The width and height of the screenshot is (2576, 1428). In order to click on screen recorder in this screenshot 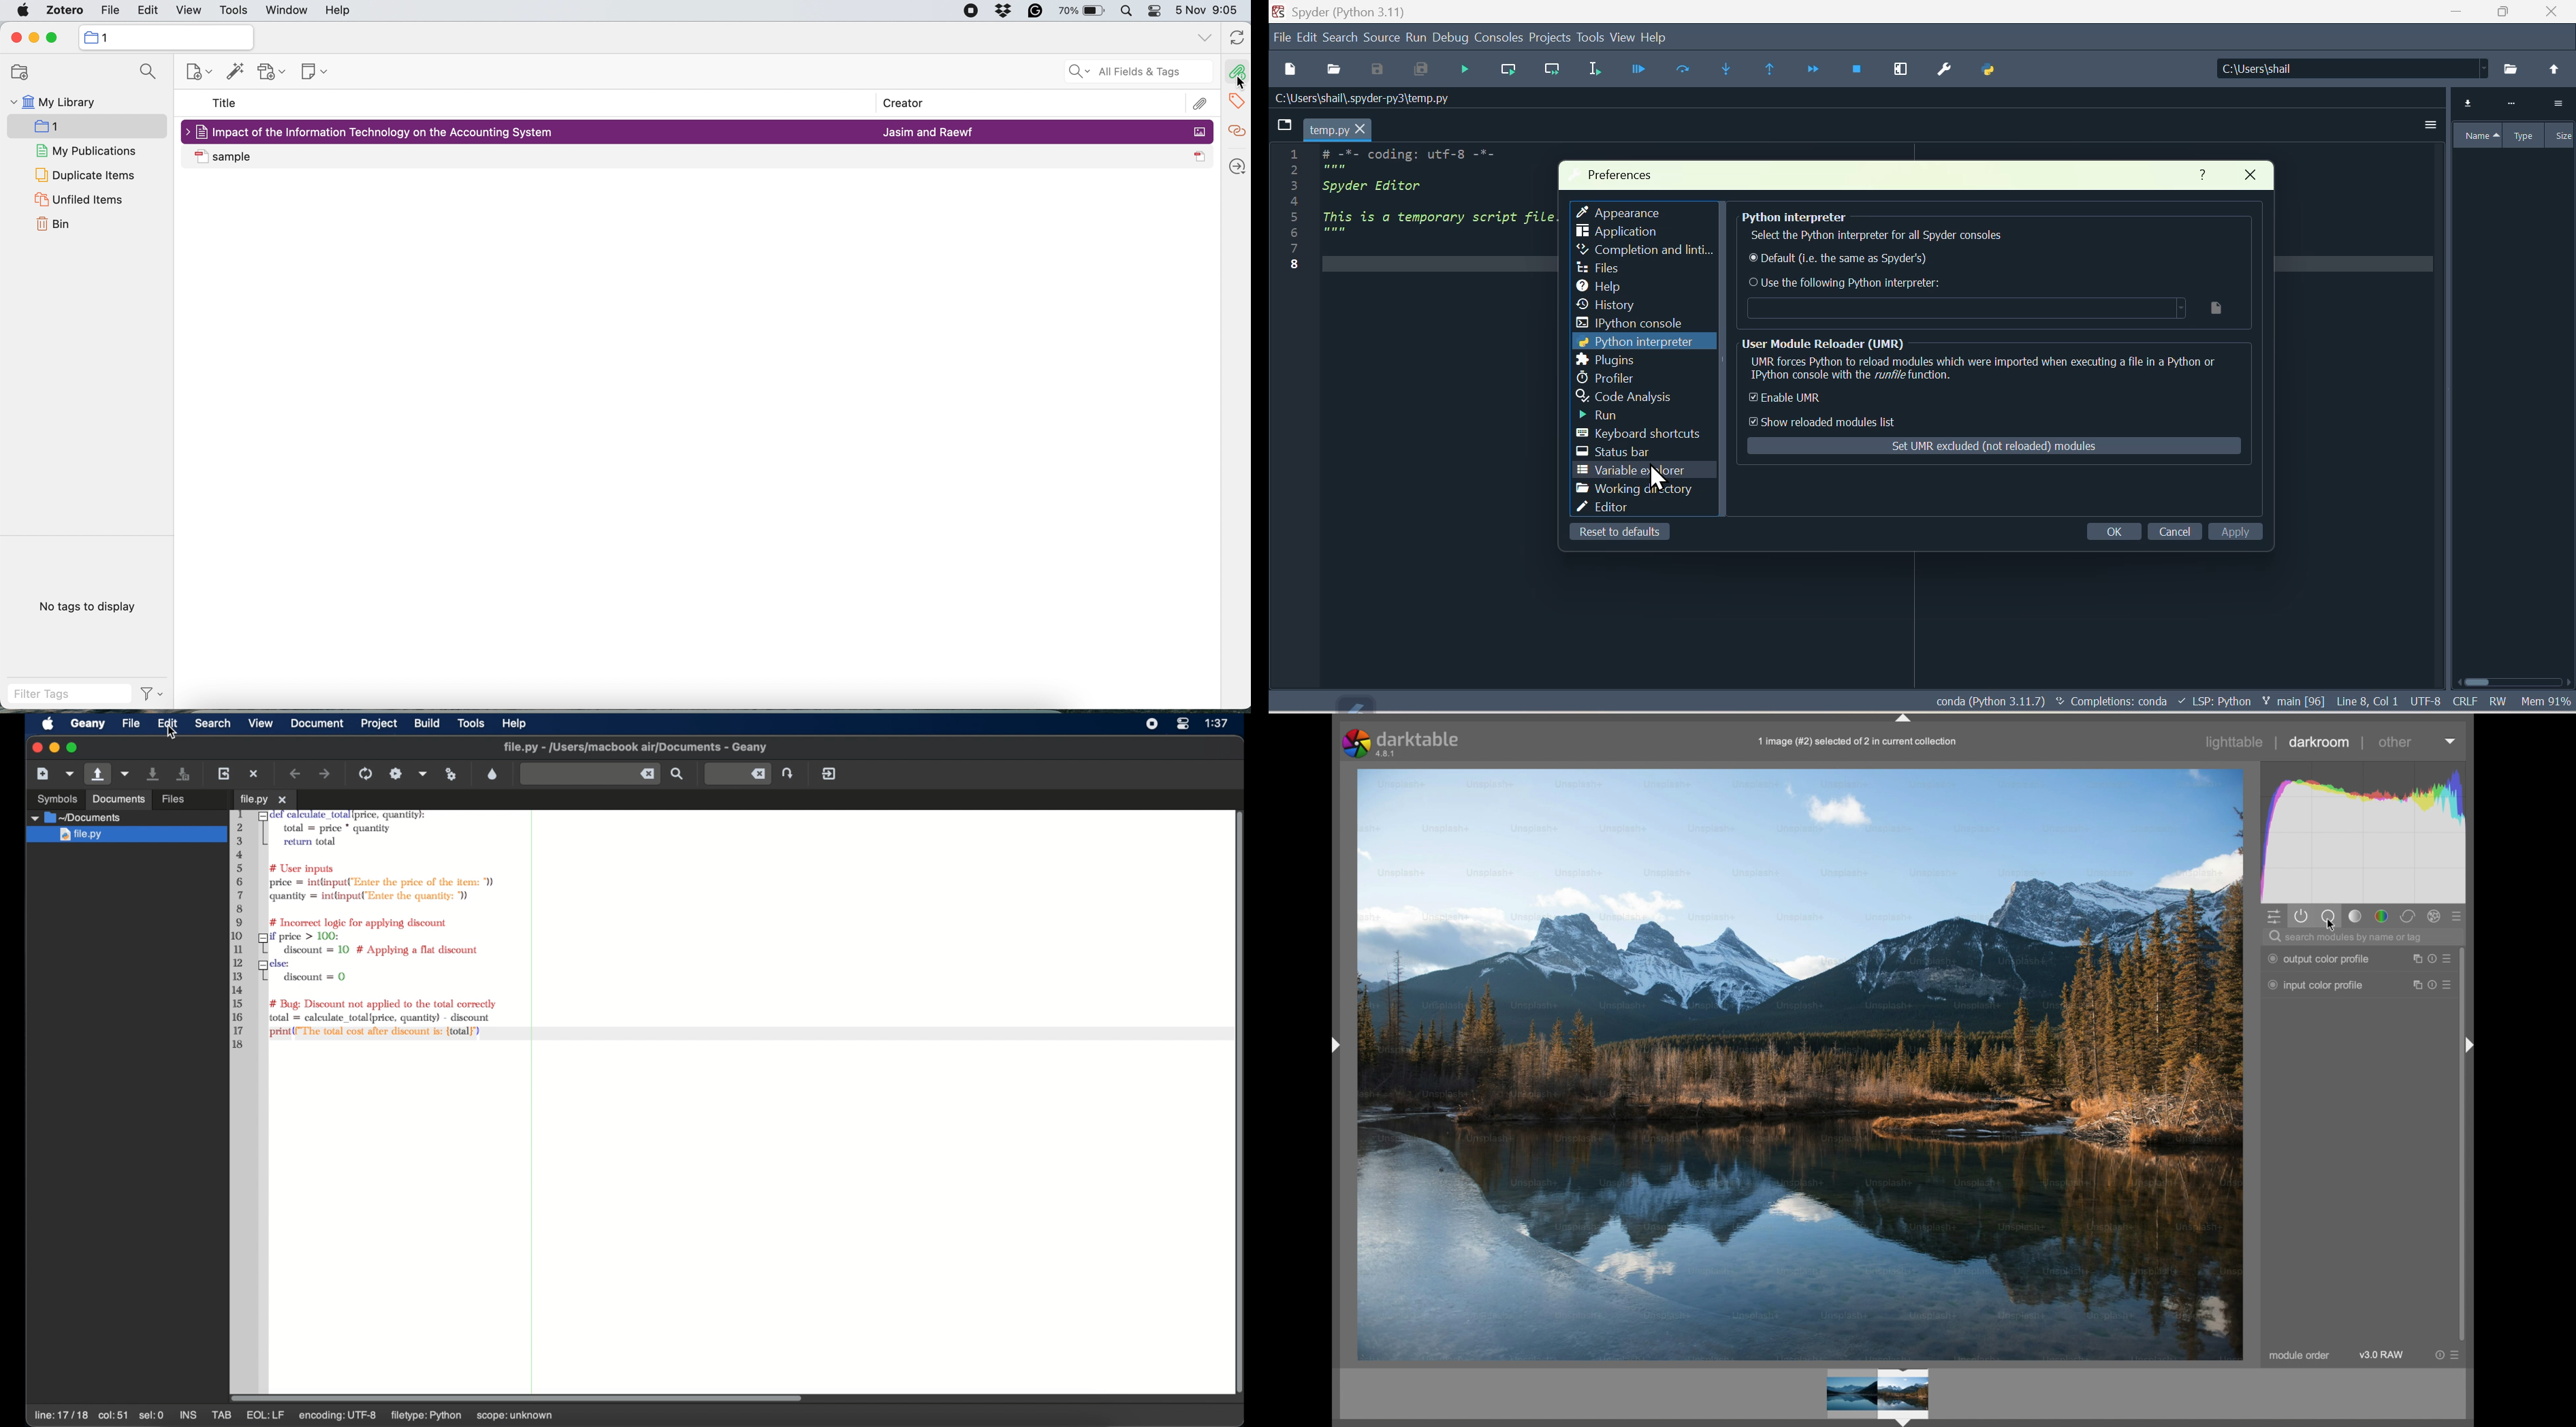, I will do `click(964, 12)`.